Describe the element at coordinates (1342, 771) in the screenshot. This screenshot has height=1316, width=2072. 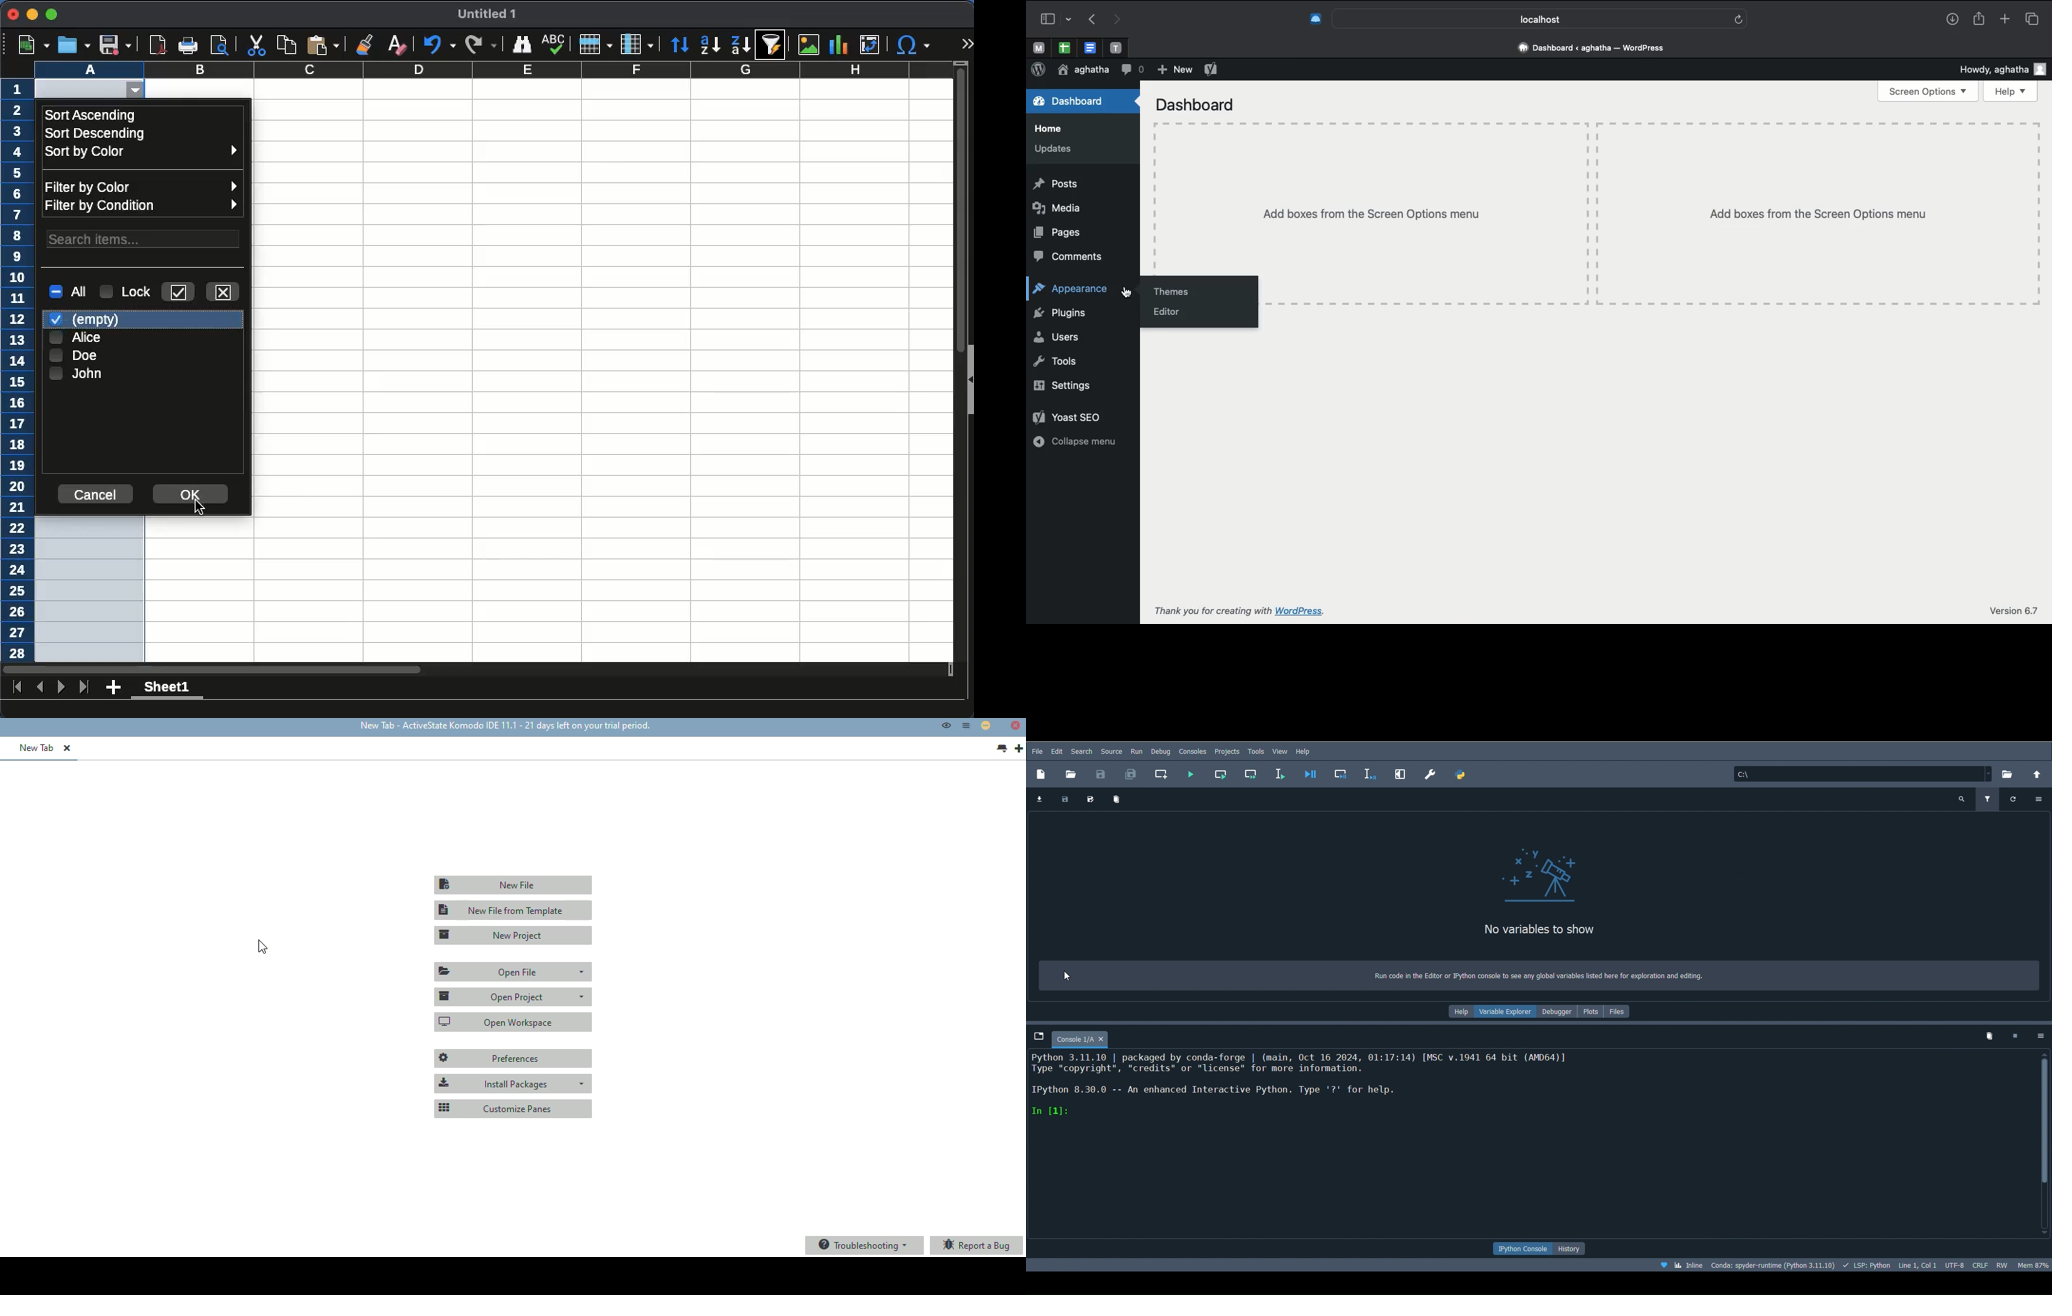
I see `Debug cell` at that location.